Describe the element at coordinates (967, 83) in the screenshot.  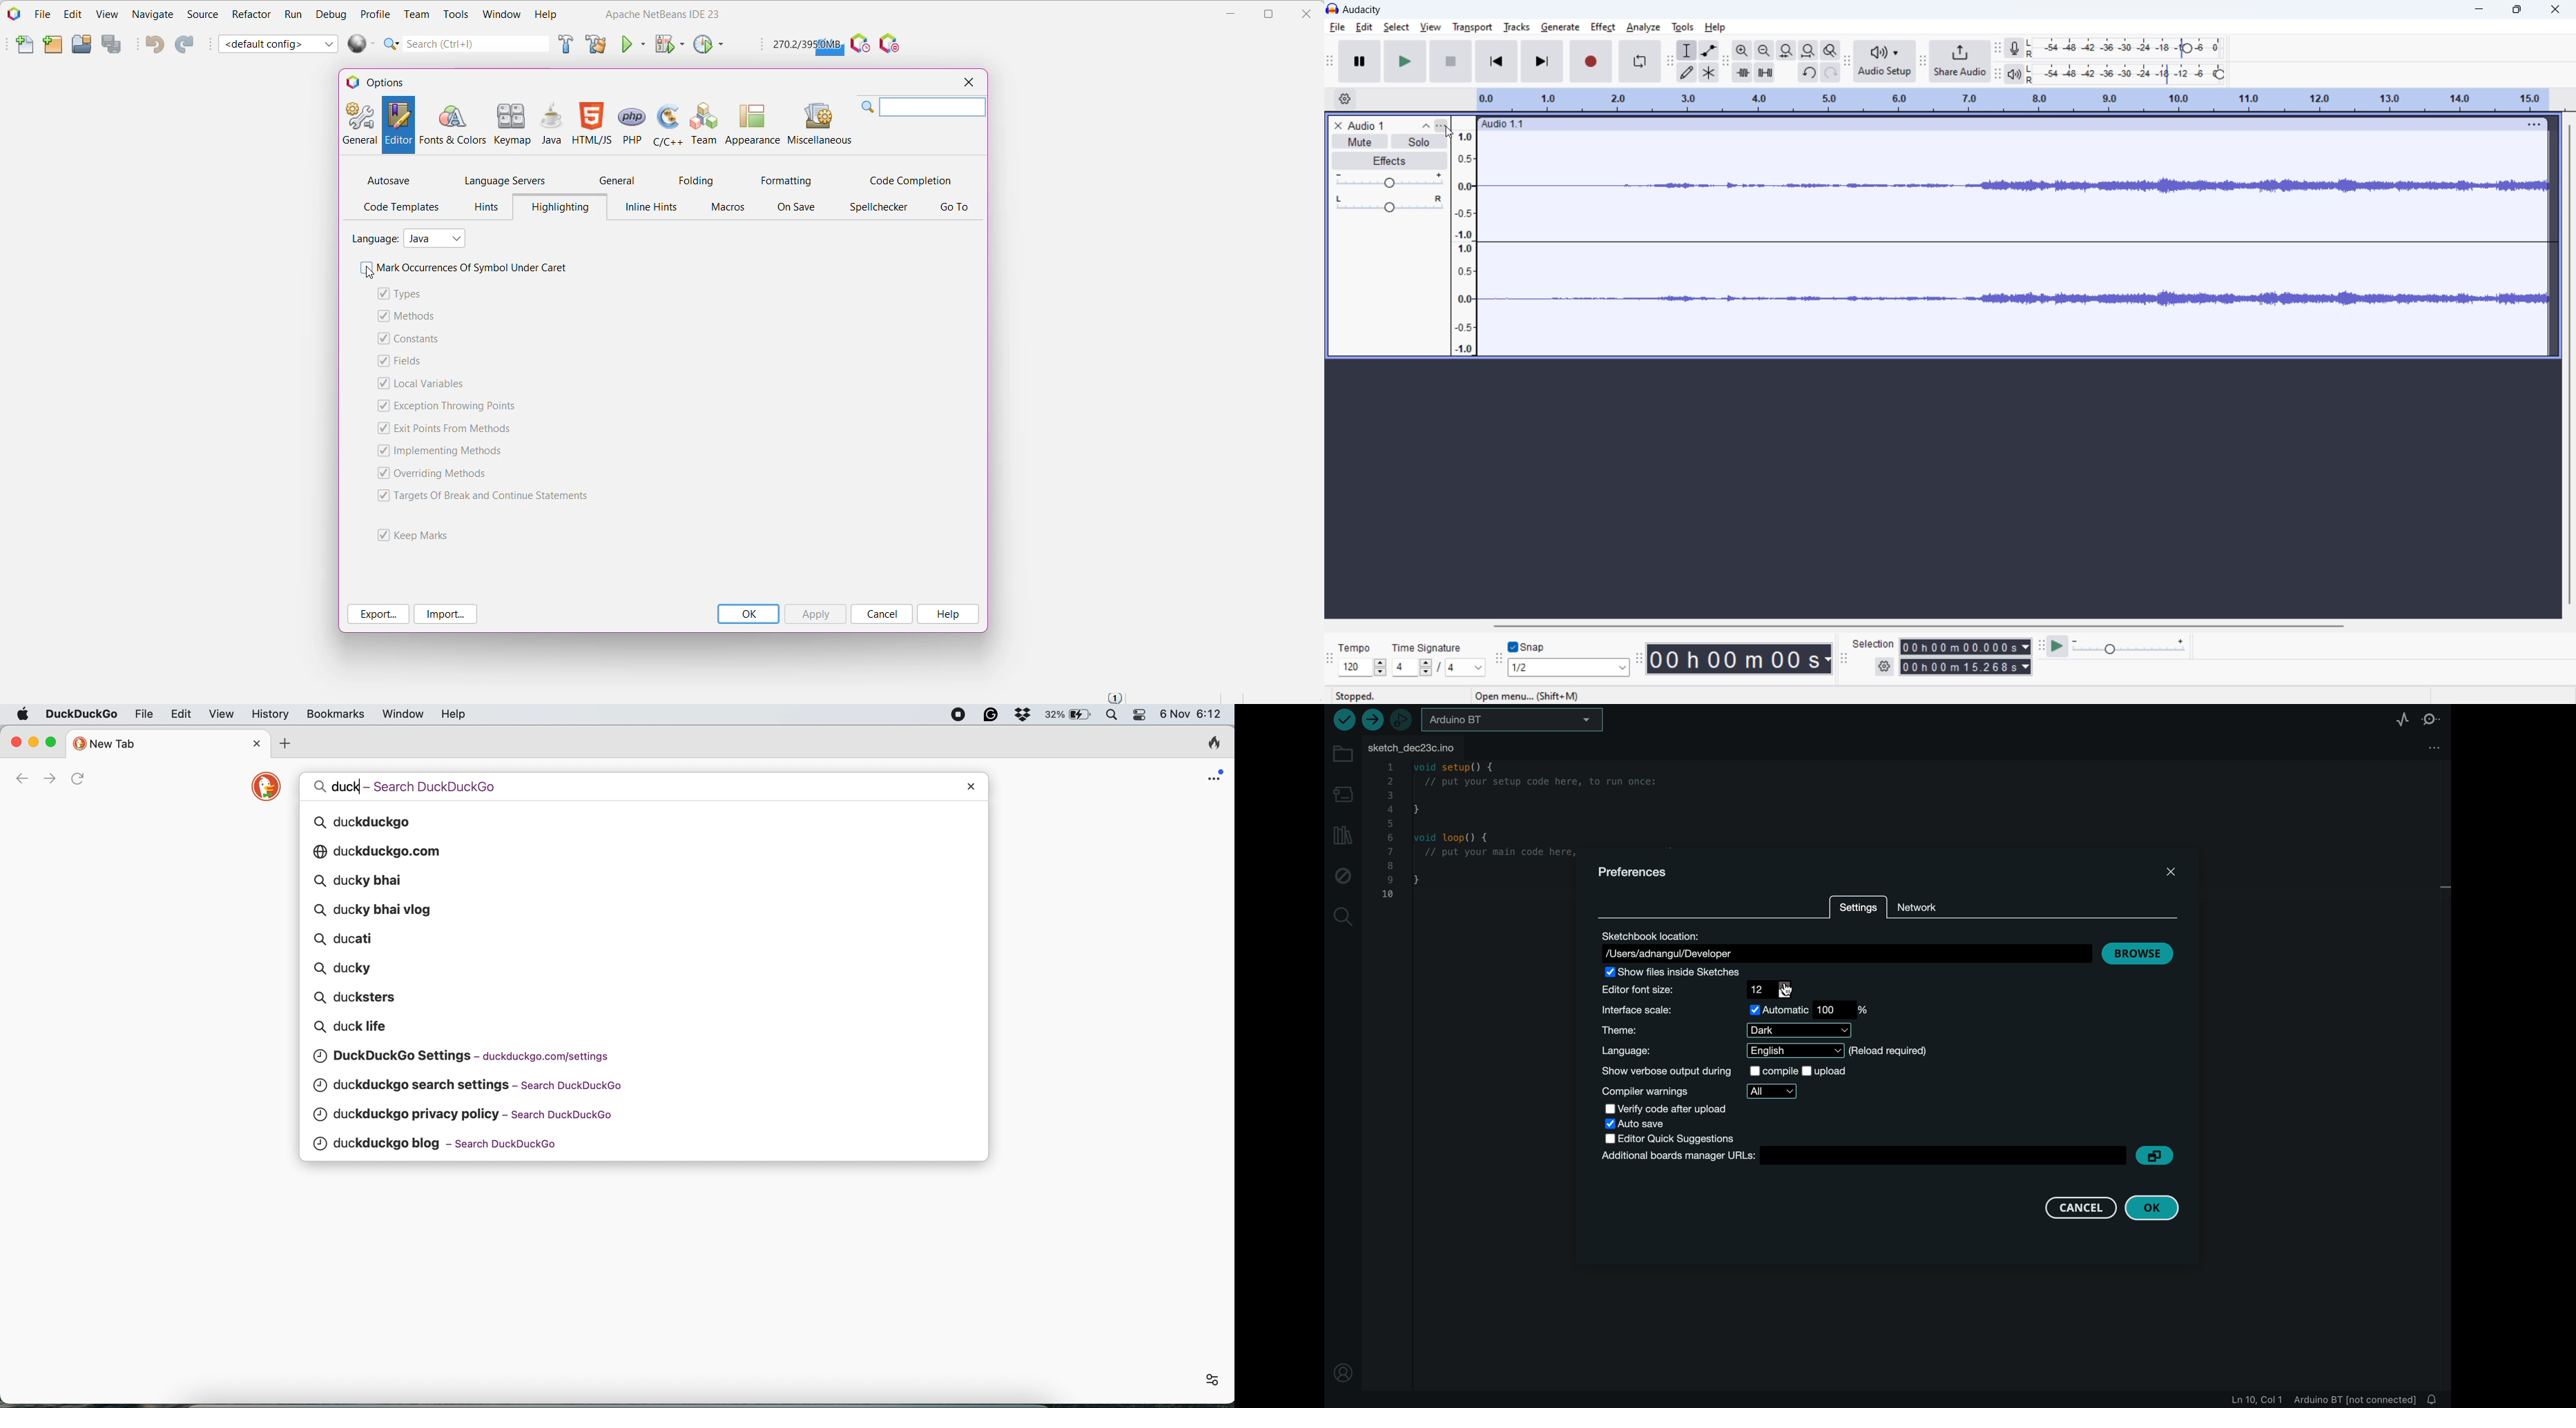
I see `Close` at that location.